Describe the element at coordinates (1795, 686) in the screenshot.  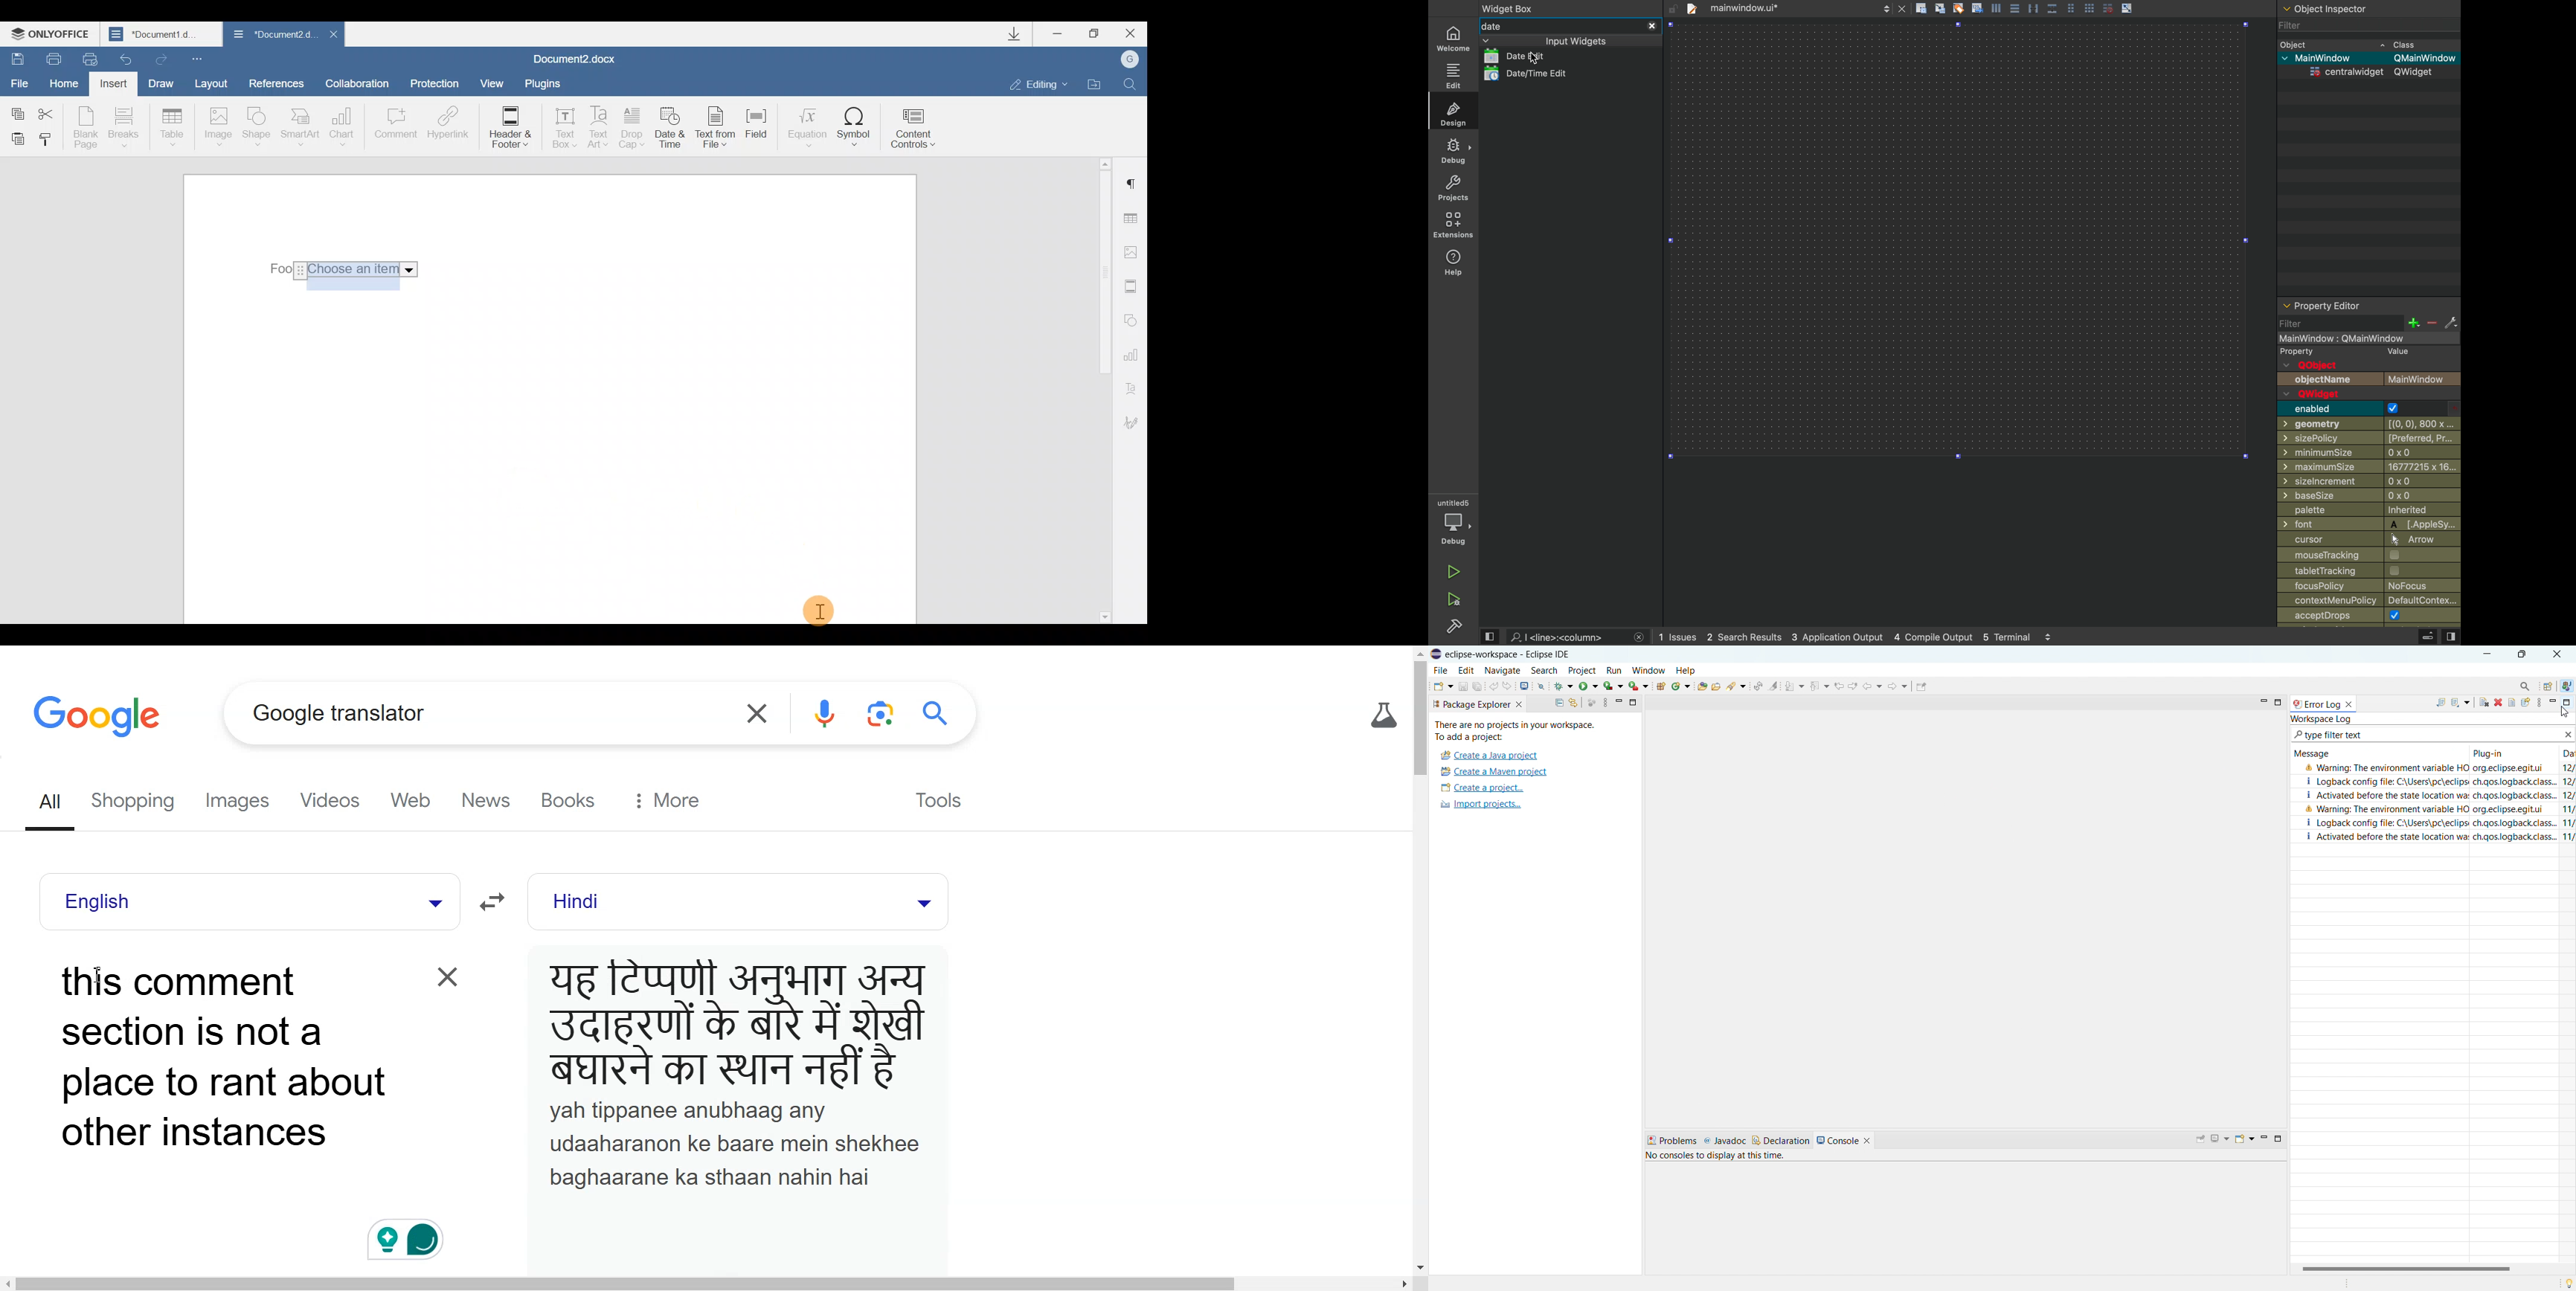
I see `next annotation` at that location.